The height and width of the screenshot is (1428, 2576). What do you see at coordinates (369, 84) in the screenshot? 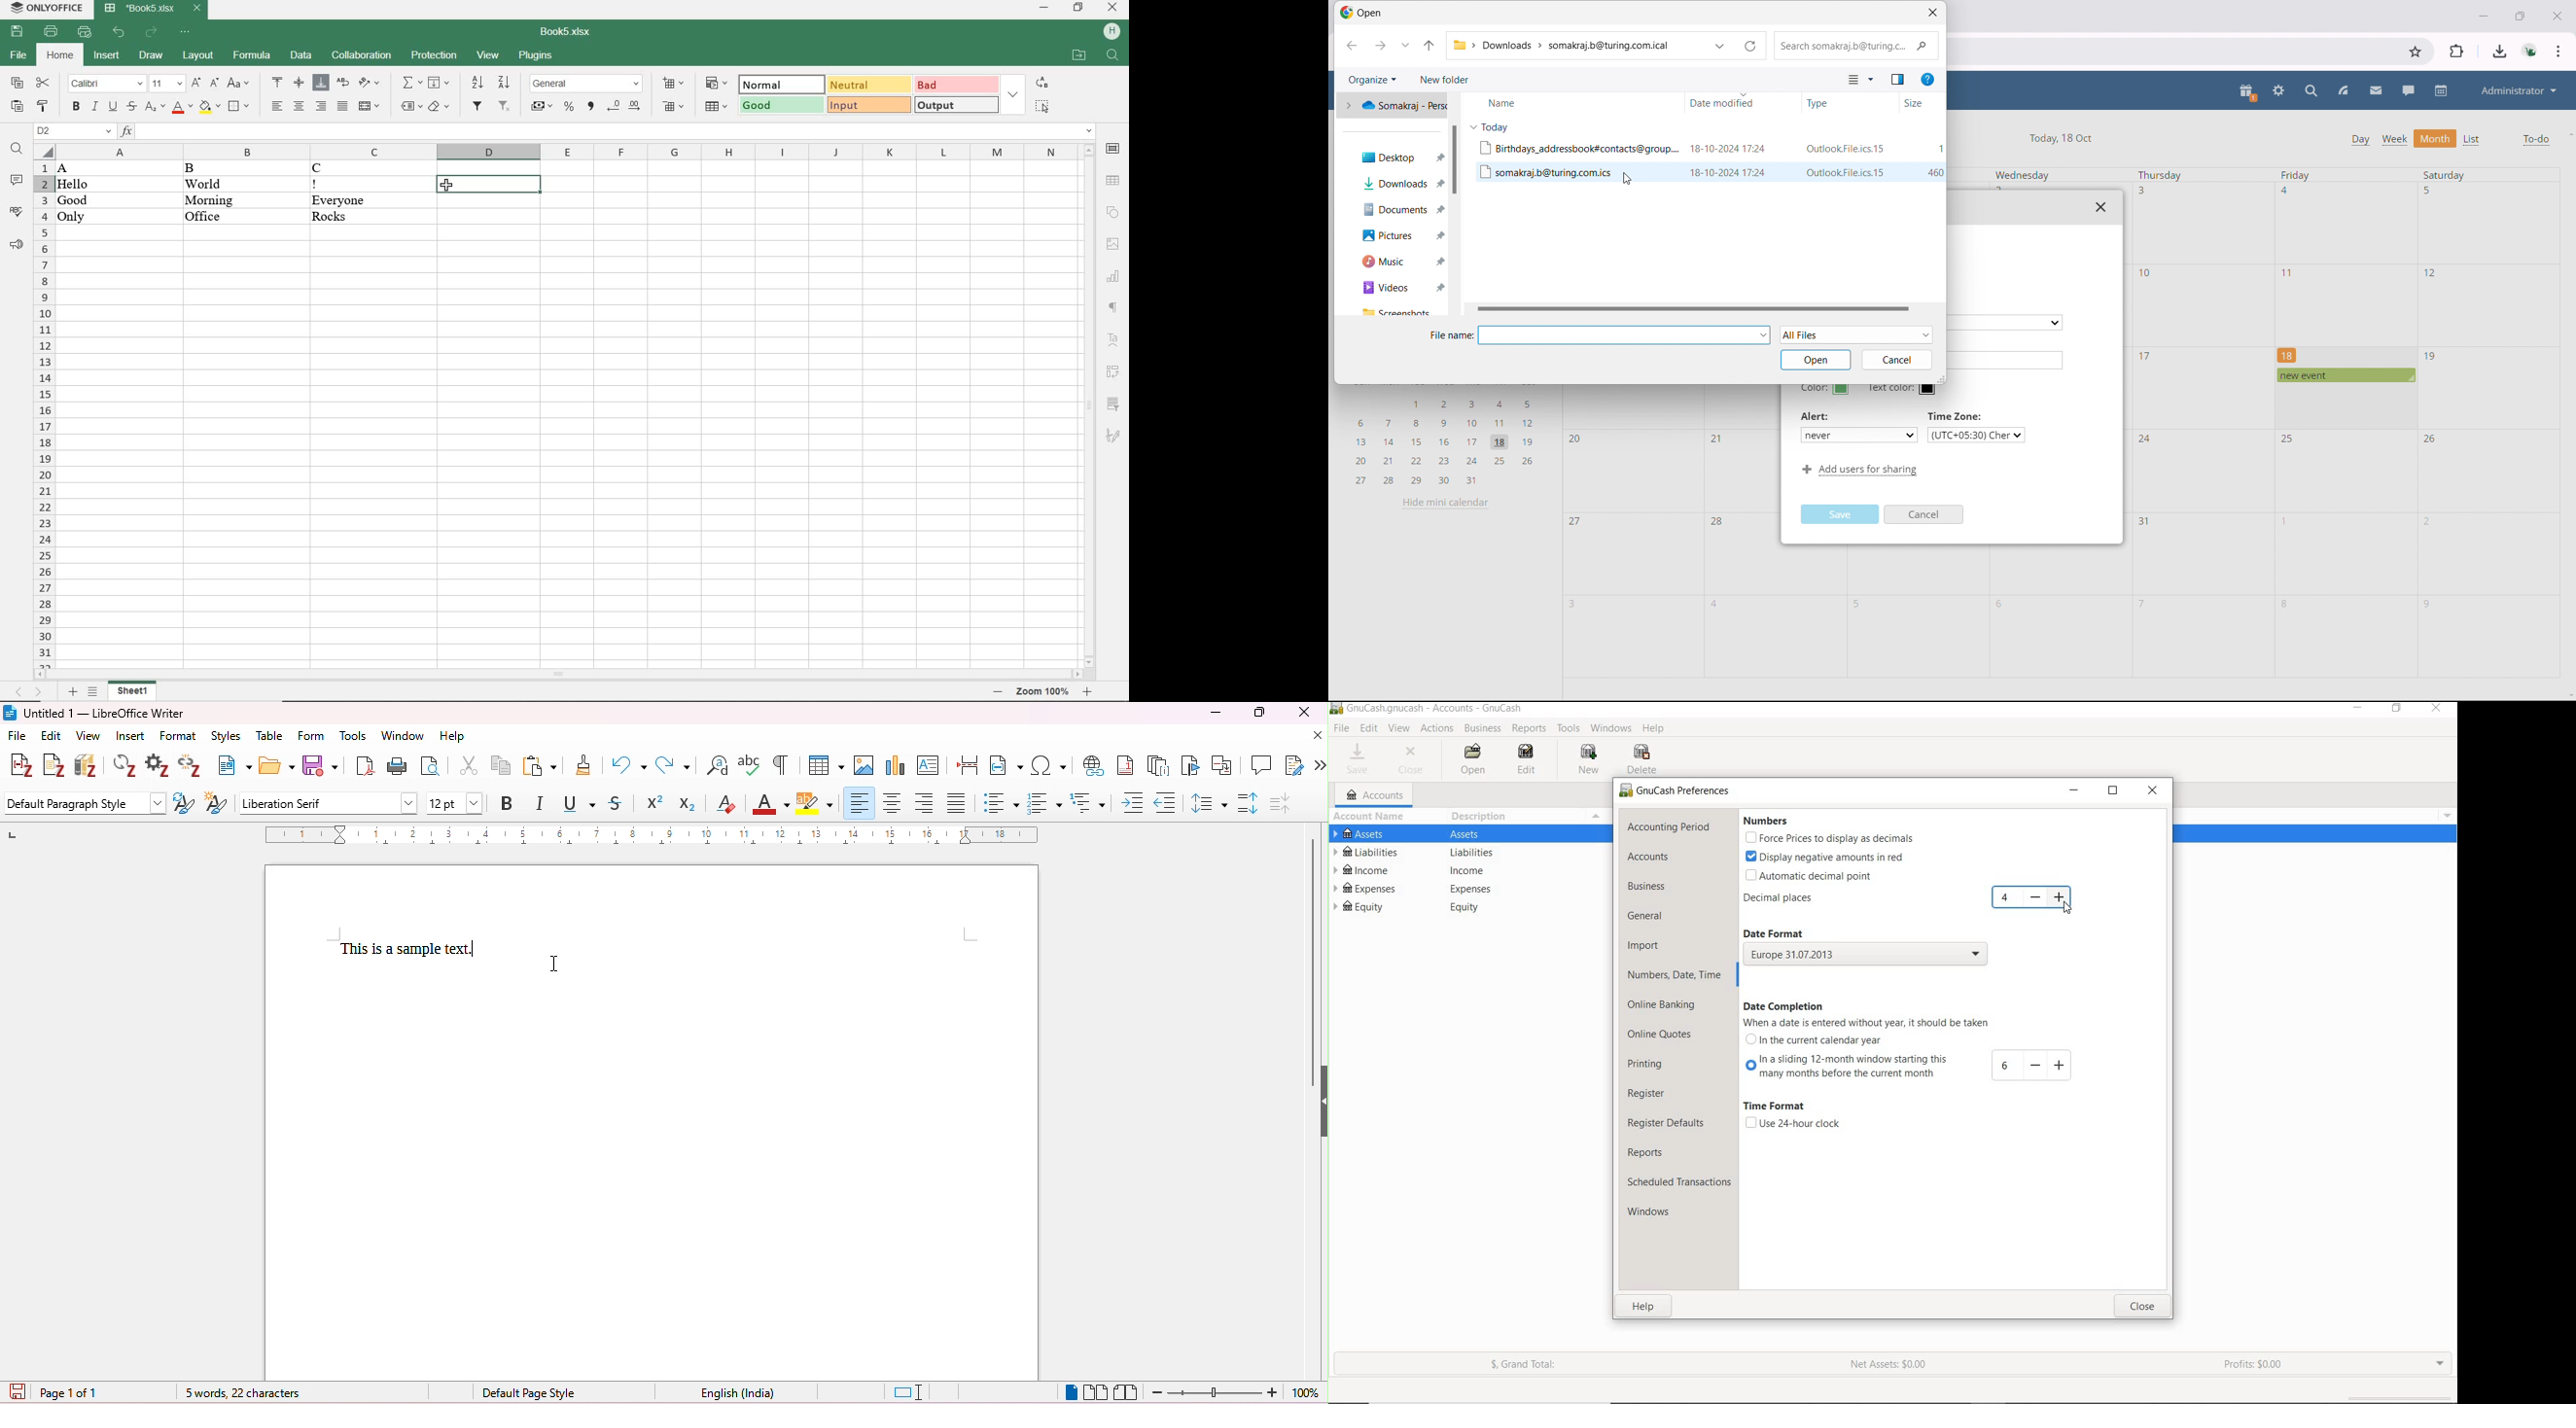
I see `orientation` at bounding box center [369, 84].